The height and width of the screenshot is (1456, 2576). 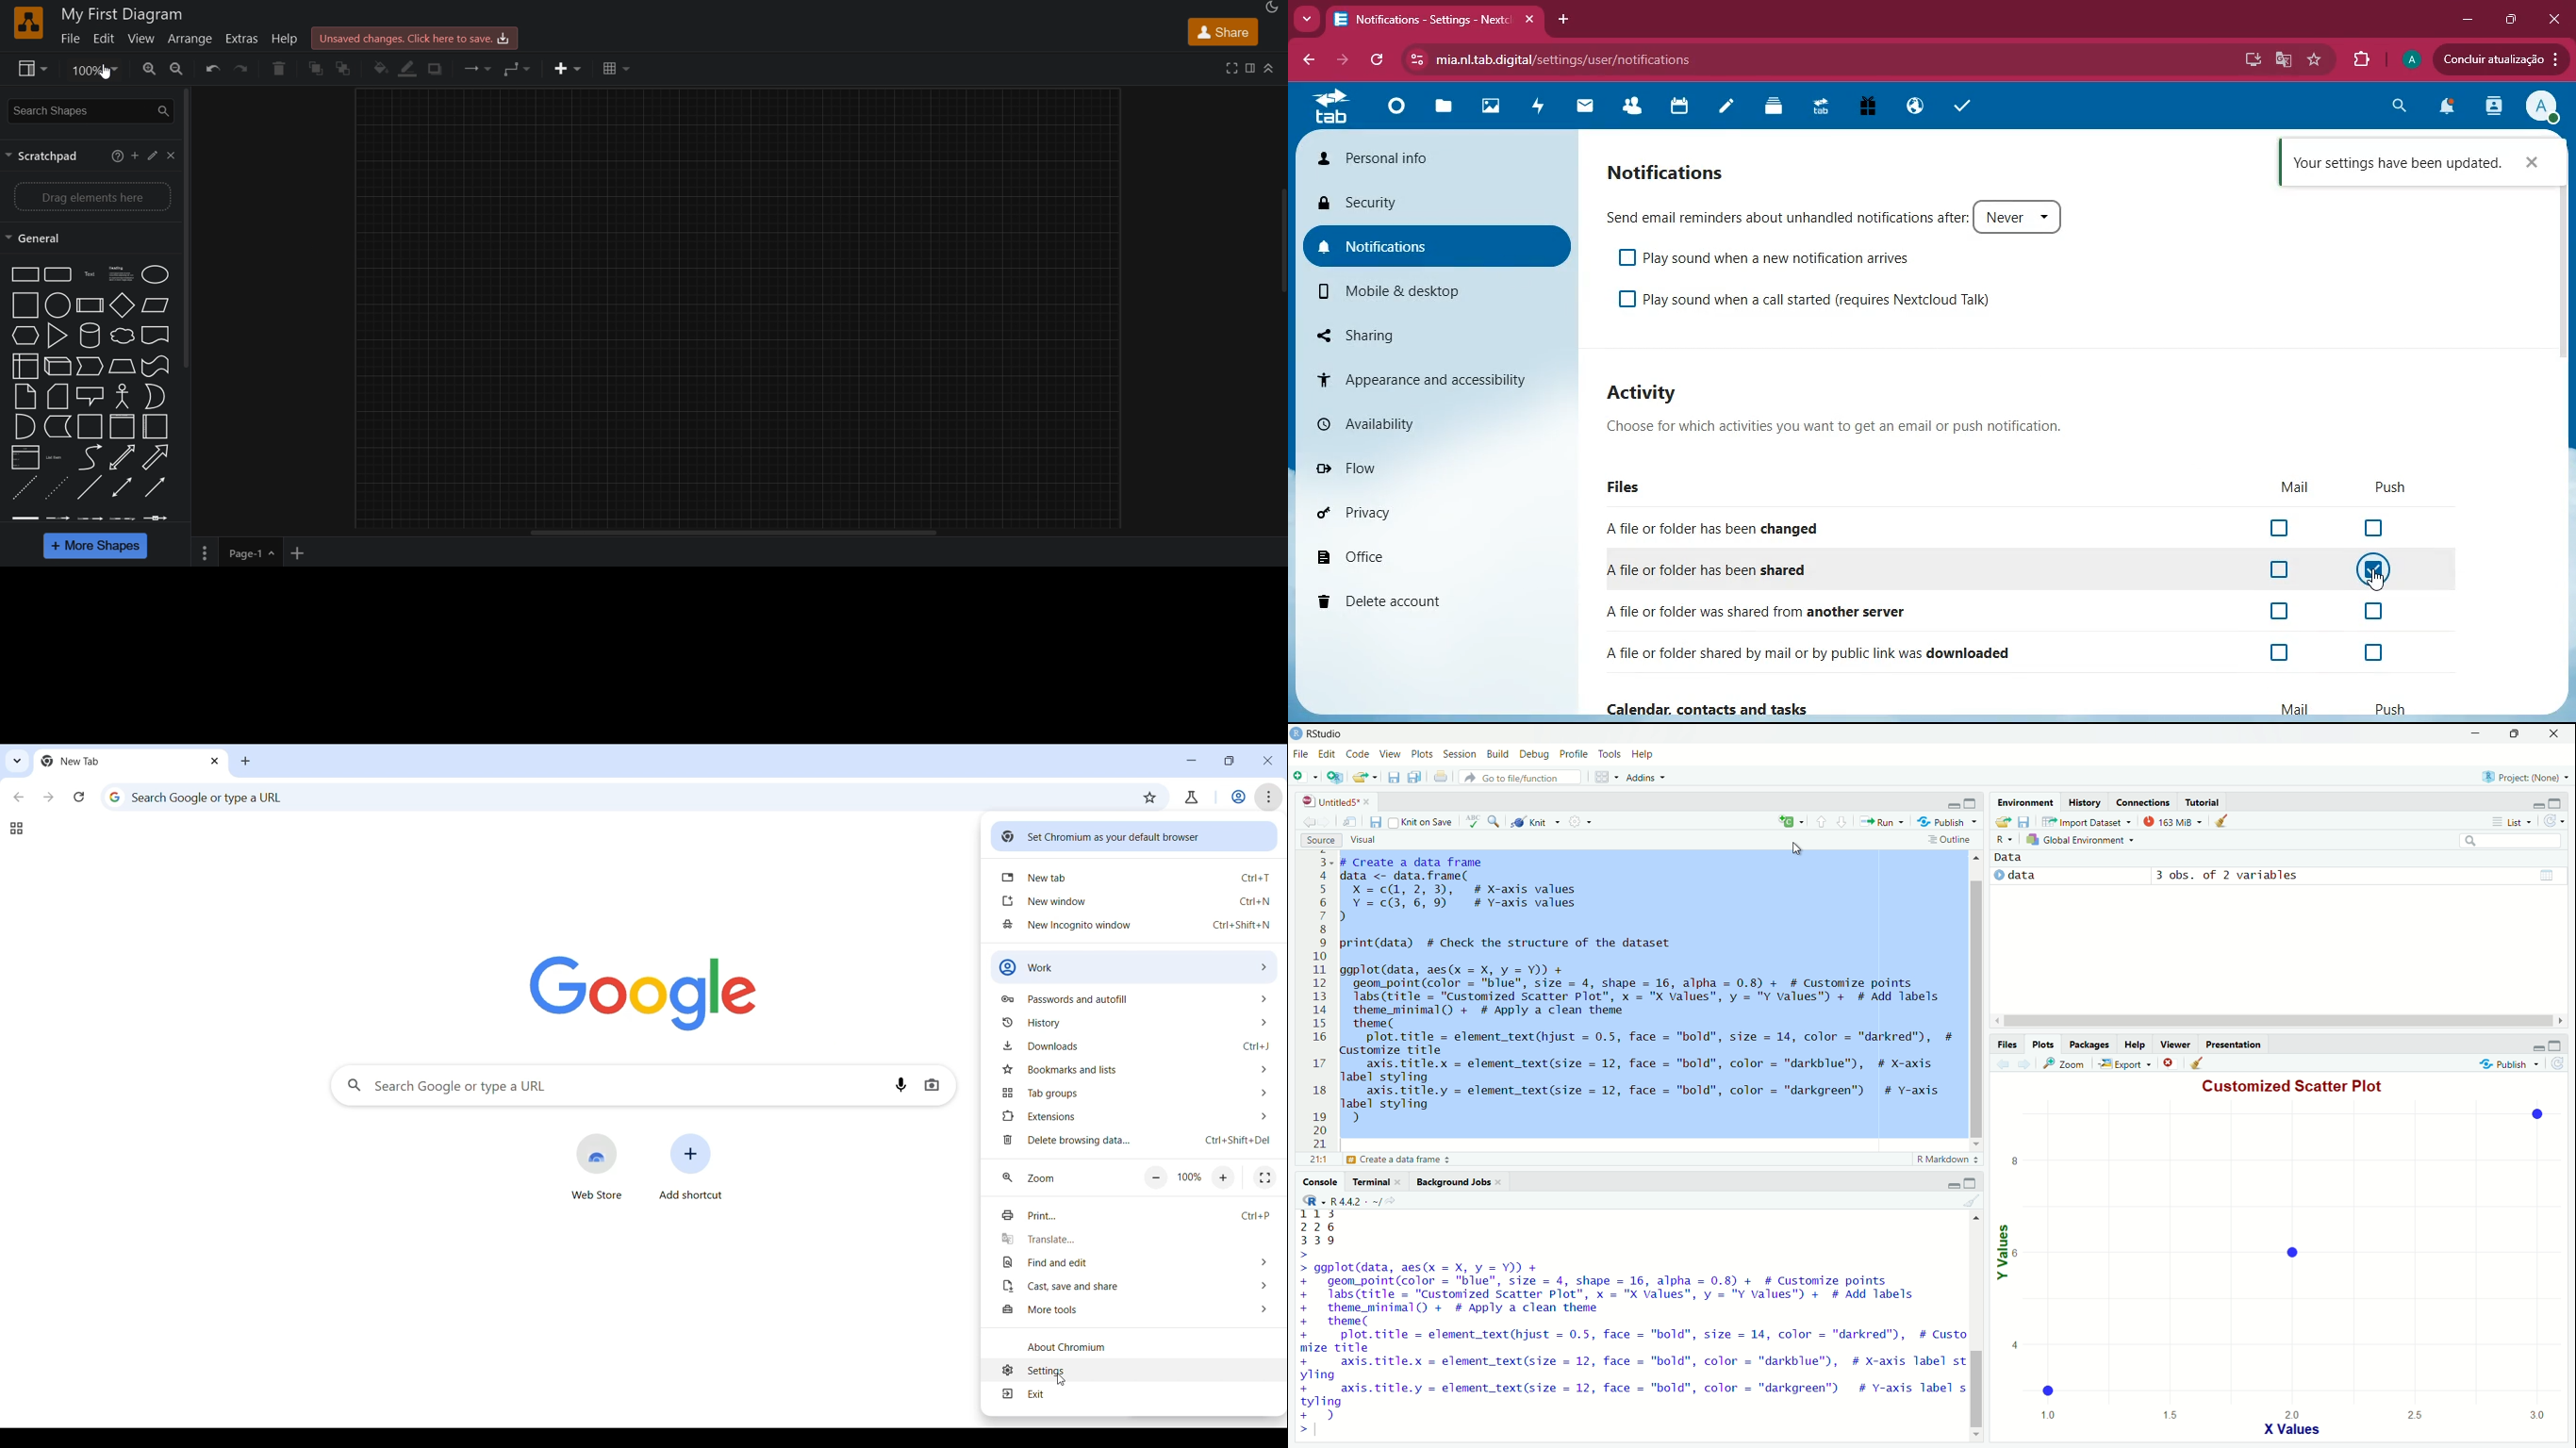 What do you see at coordinates (1401, 331) in the screenshot?
I see `sharing` at bounding box center [1401, 331].